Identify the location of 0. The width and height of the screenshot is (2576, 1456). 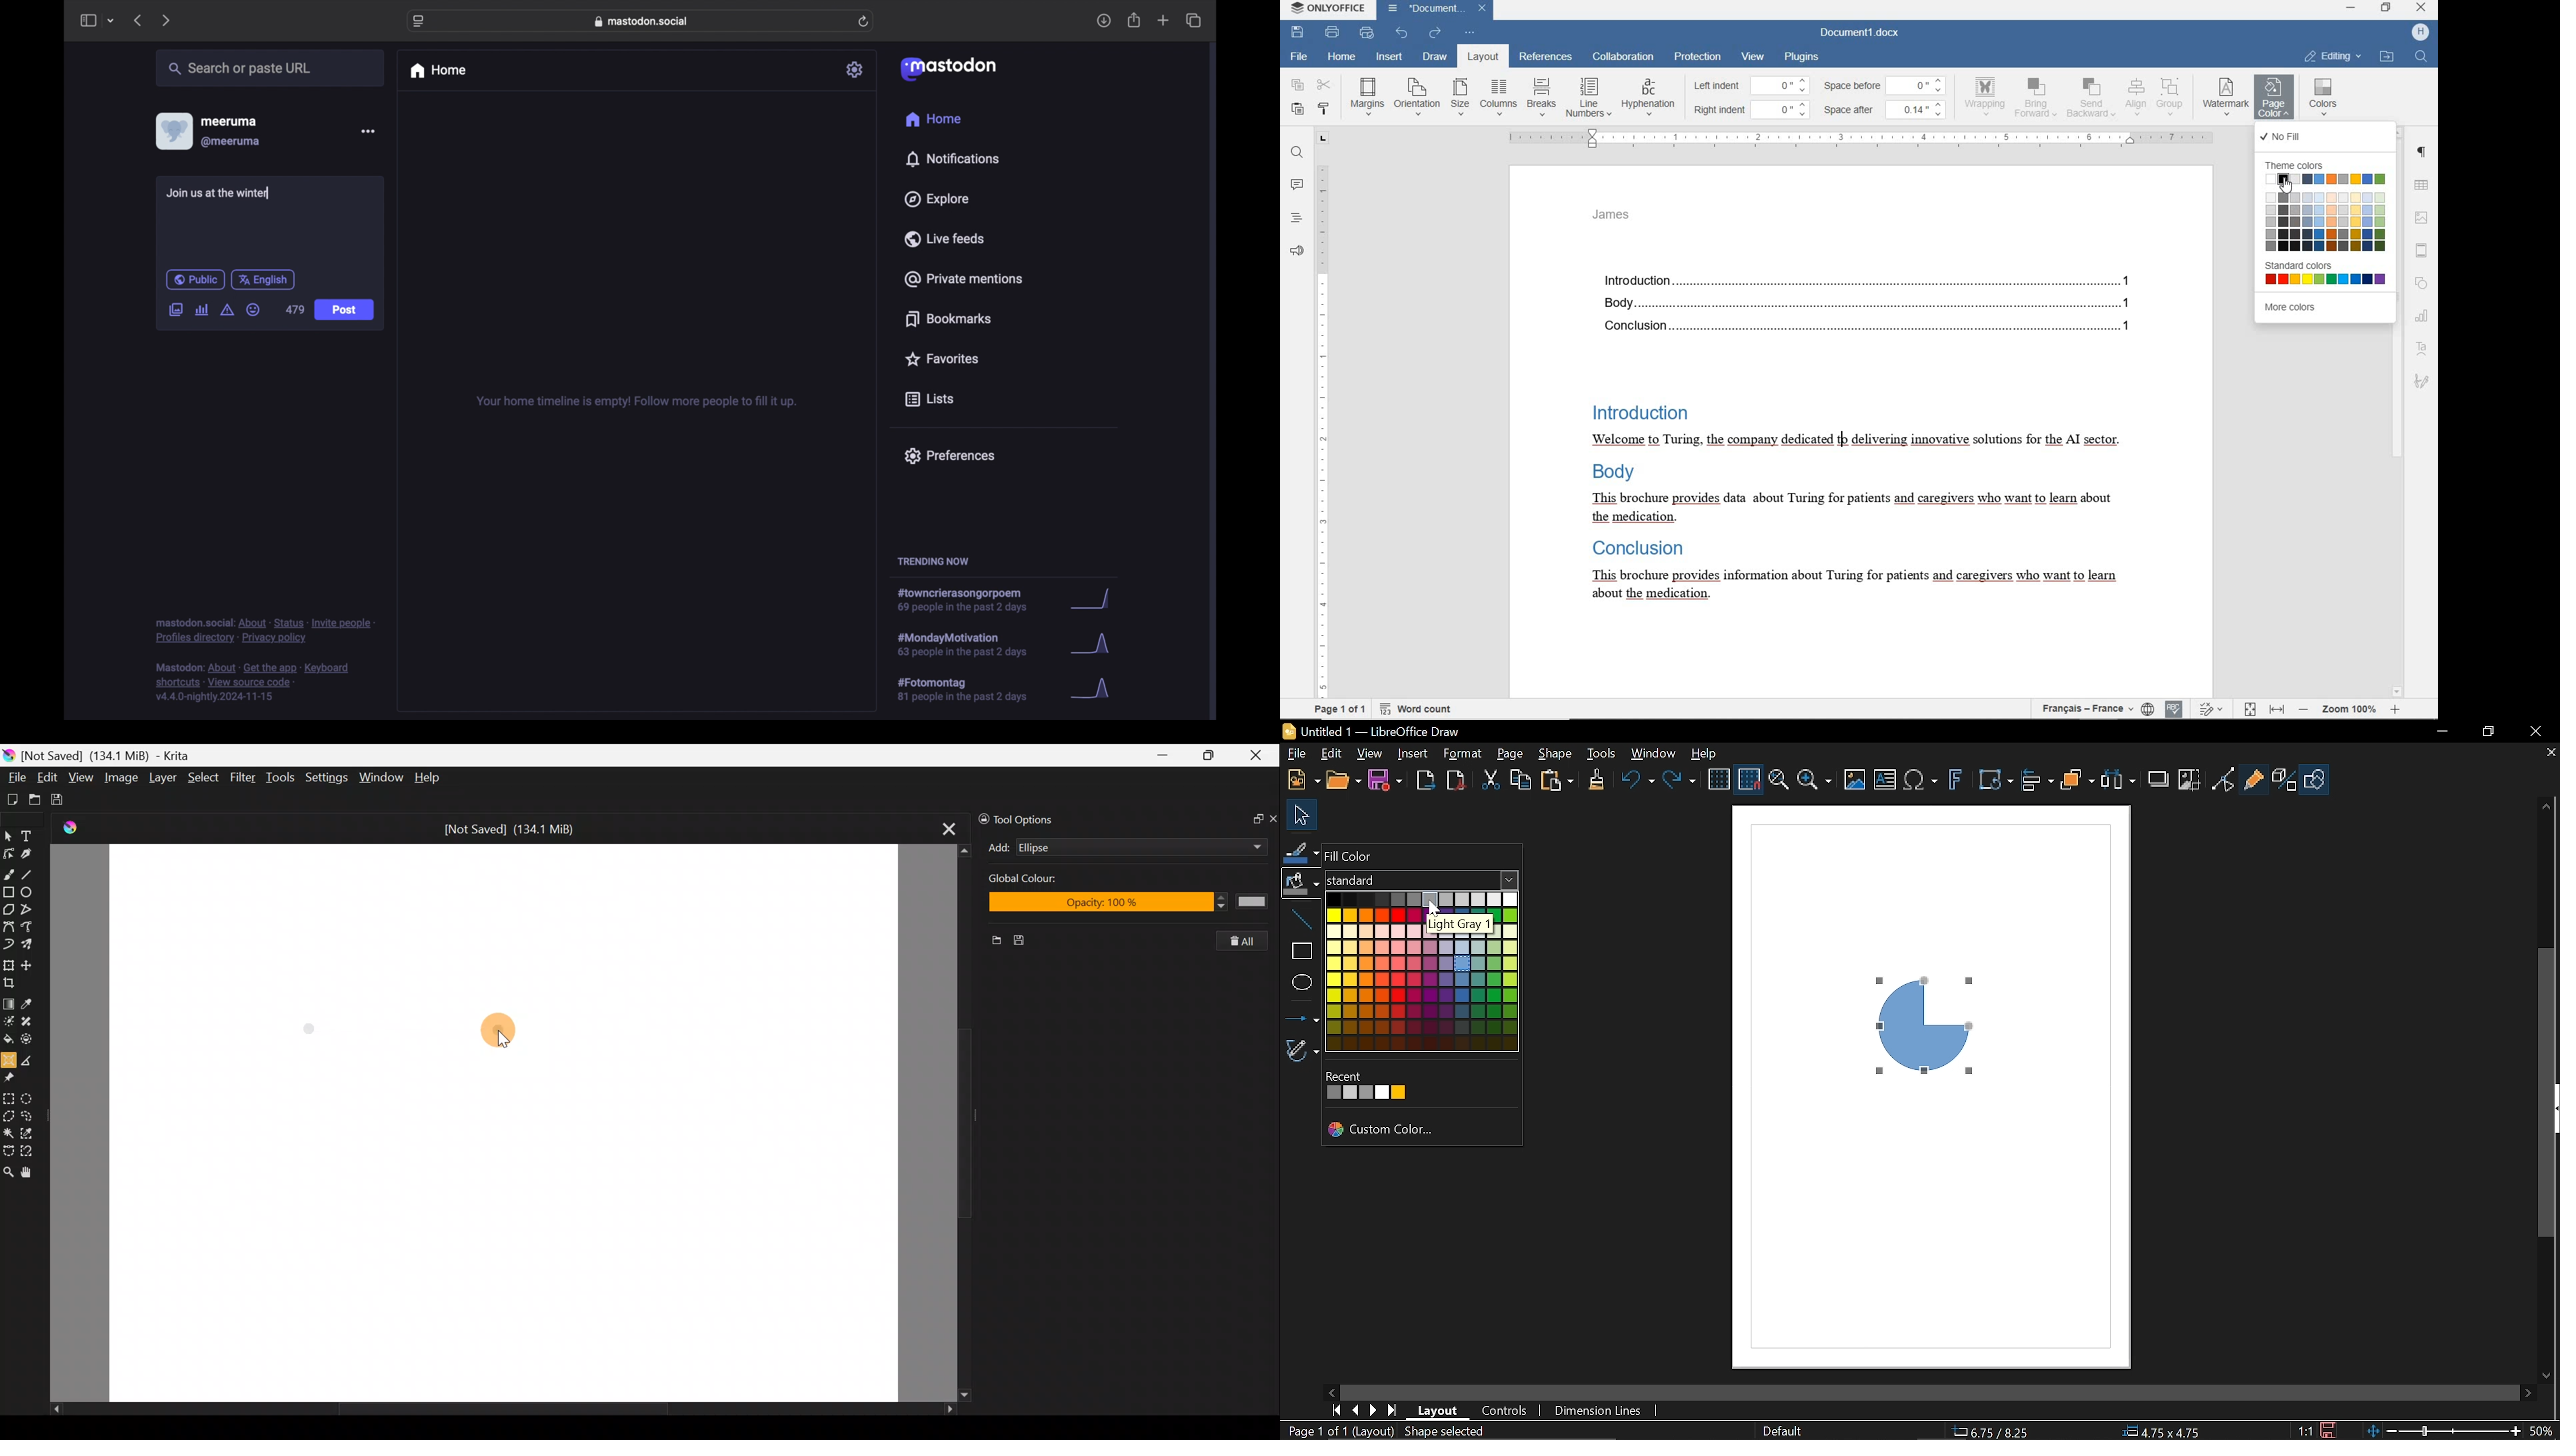
(1779, 86).